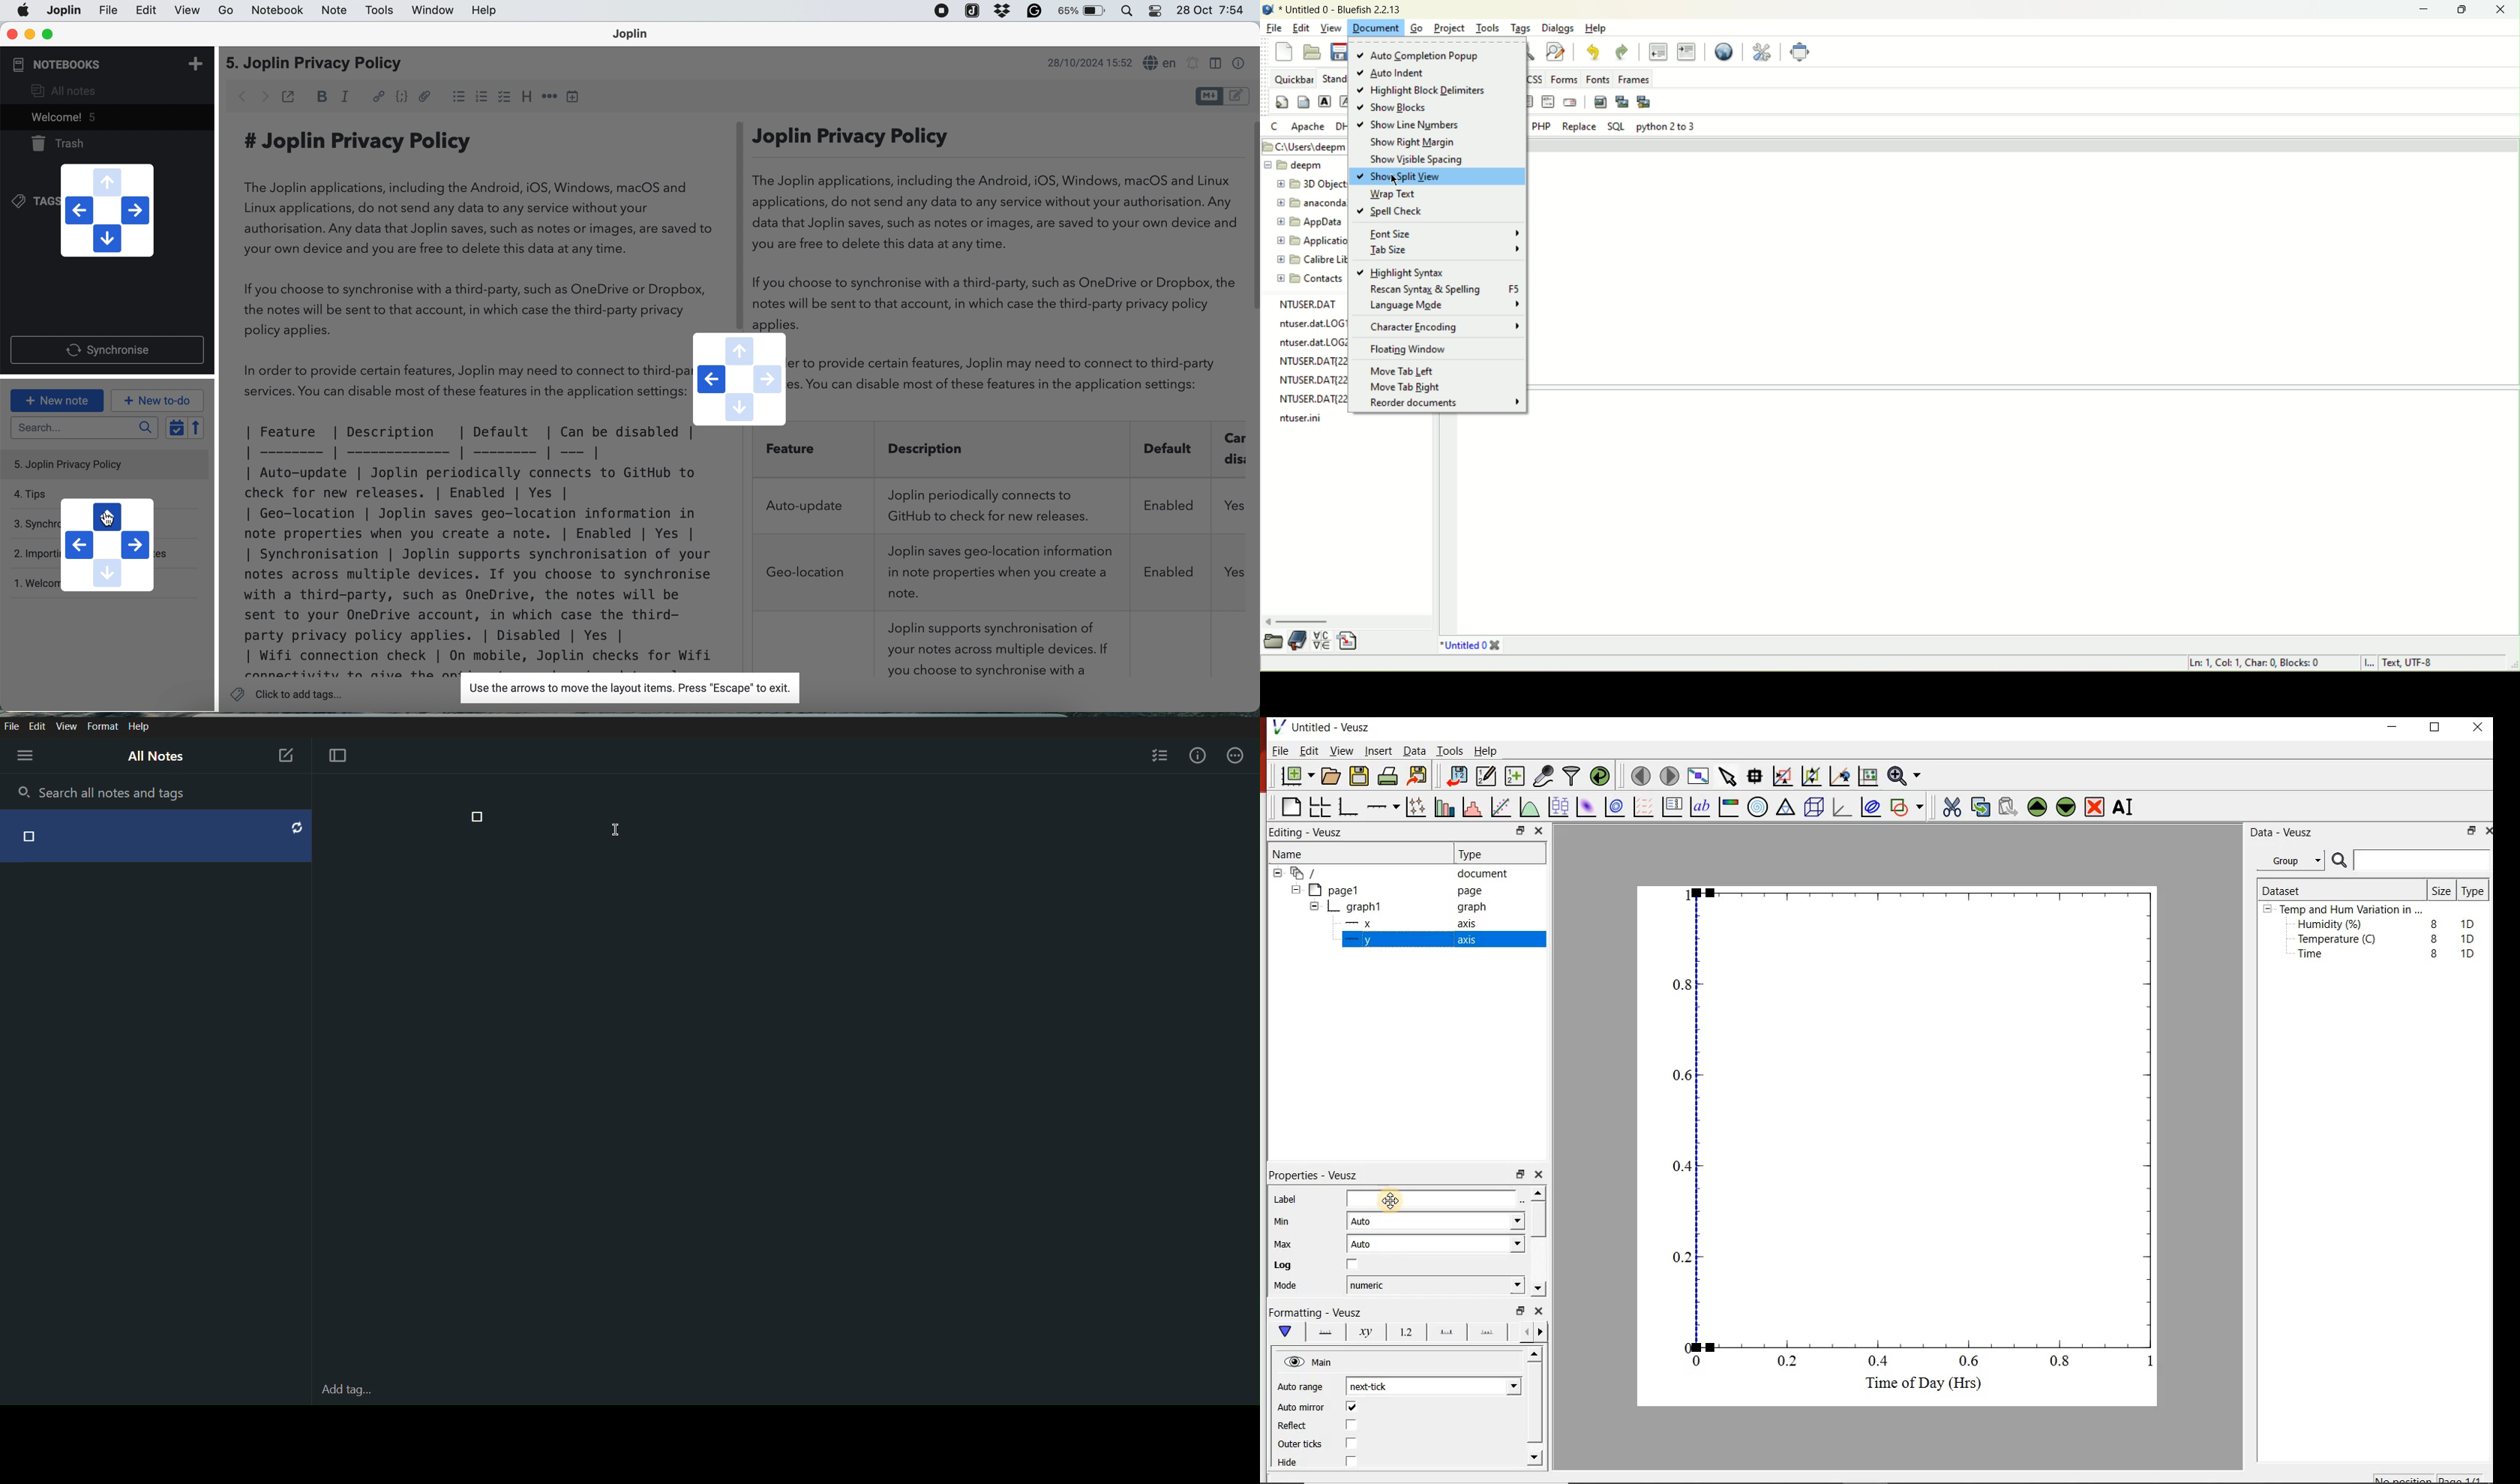 This screenshot has width=2520, height=1484. Describe the element at coordinates (1380, 30) in the screenshot. I see `document` at that location.